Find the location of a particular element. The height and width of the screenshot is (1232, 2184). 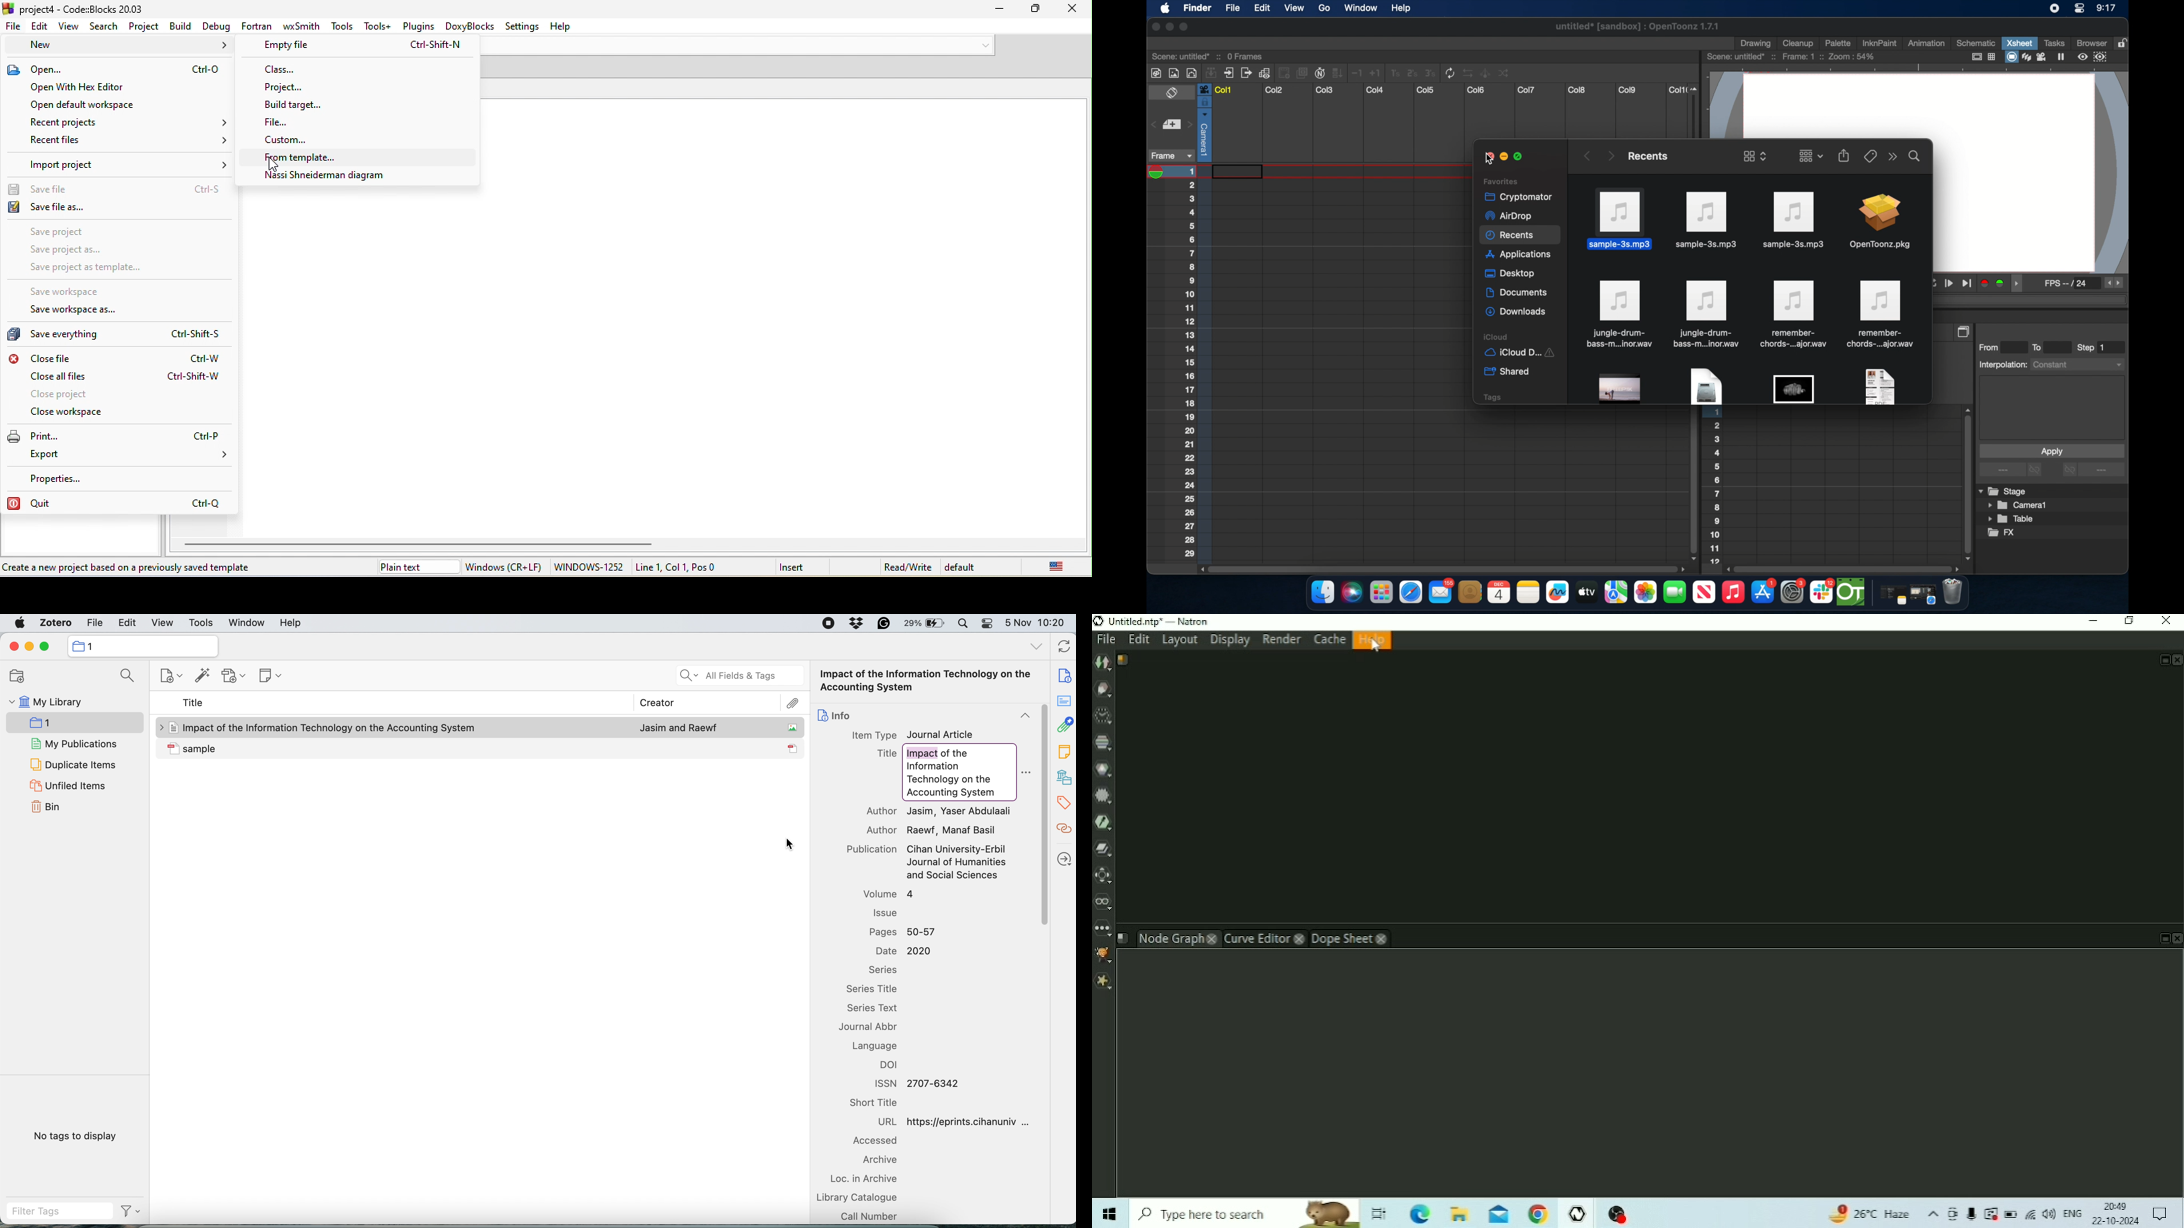

new attachment is located at coordinates (234, 677).